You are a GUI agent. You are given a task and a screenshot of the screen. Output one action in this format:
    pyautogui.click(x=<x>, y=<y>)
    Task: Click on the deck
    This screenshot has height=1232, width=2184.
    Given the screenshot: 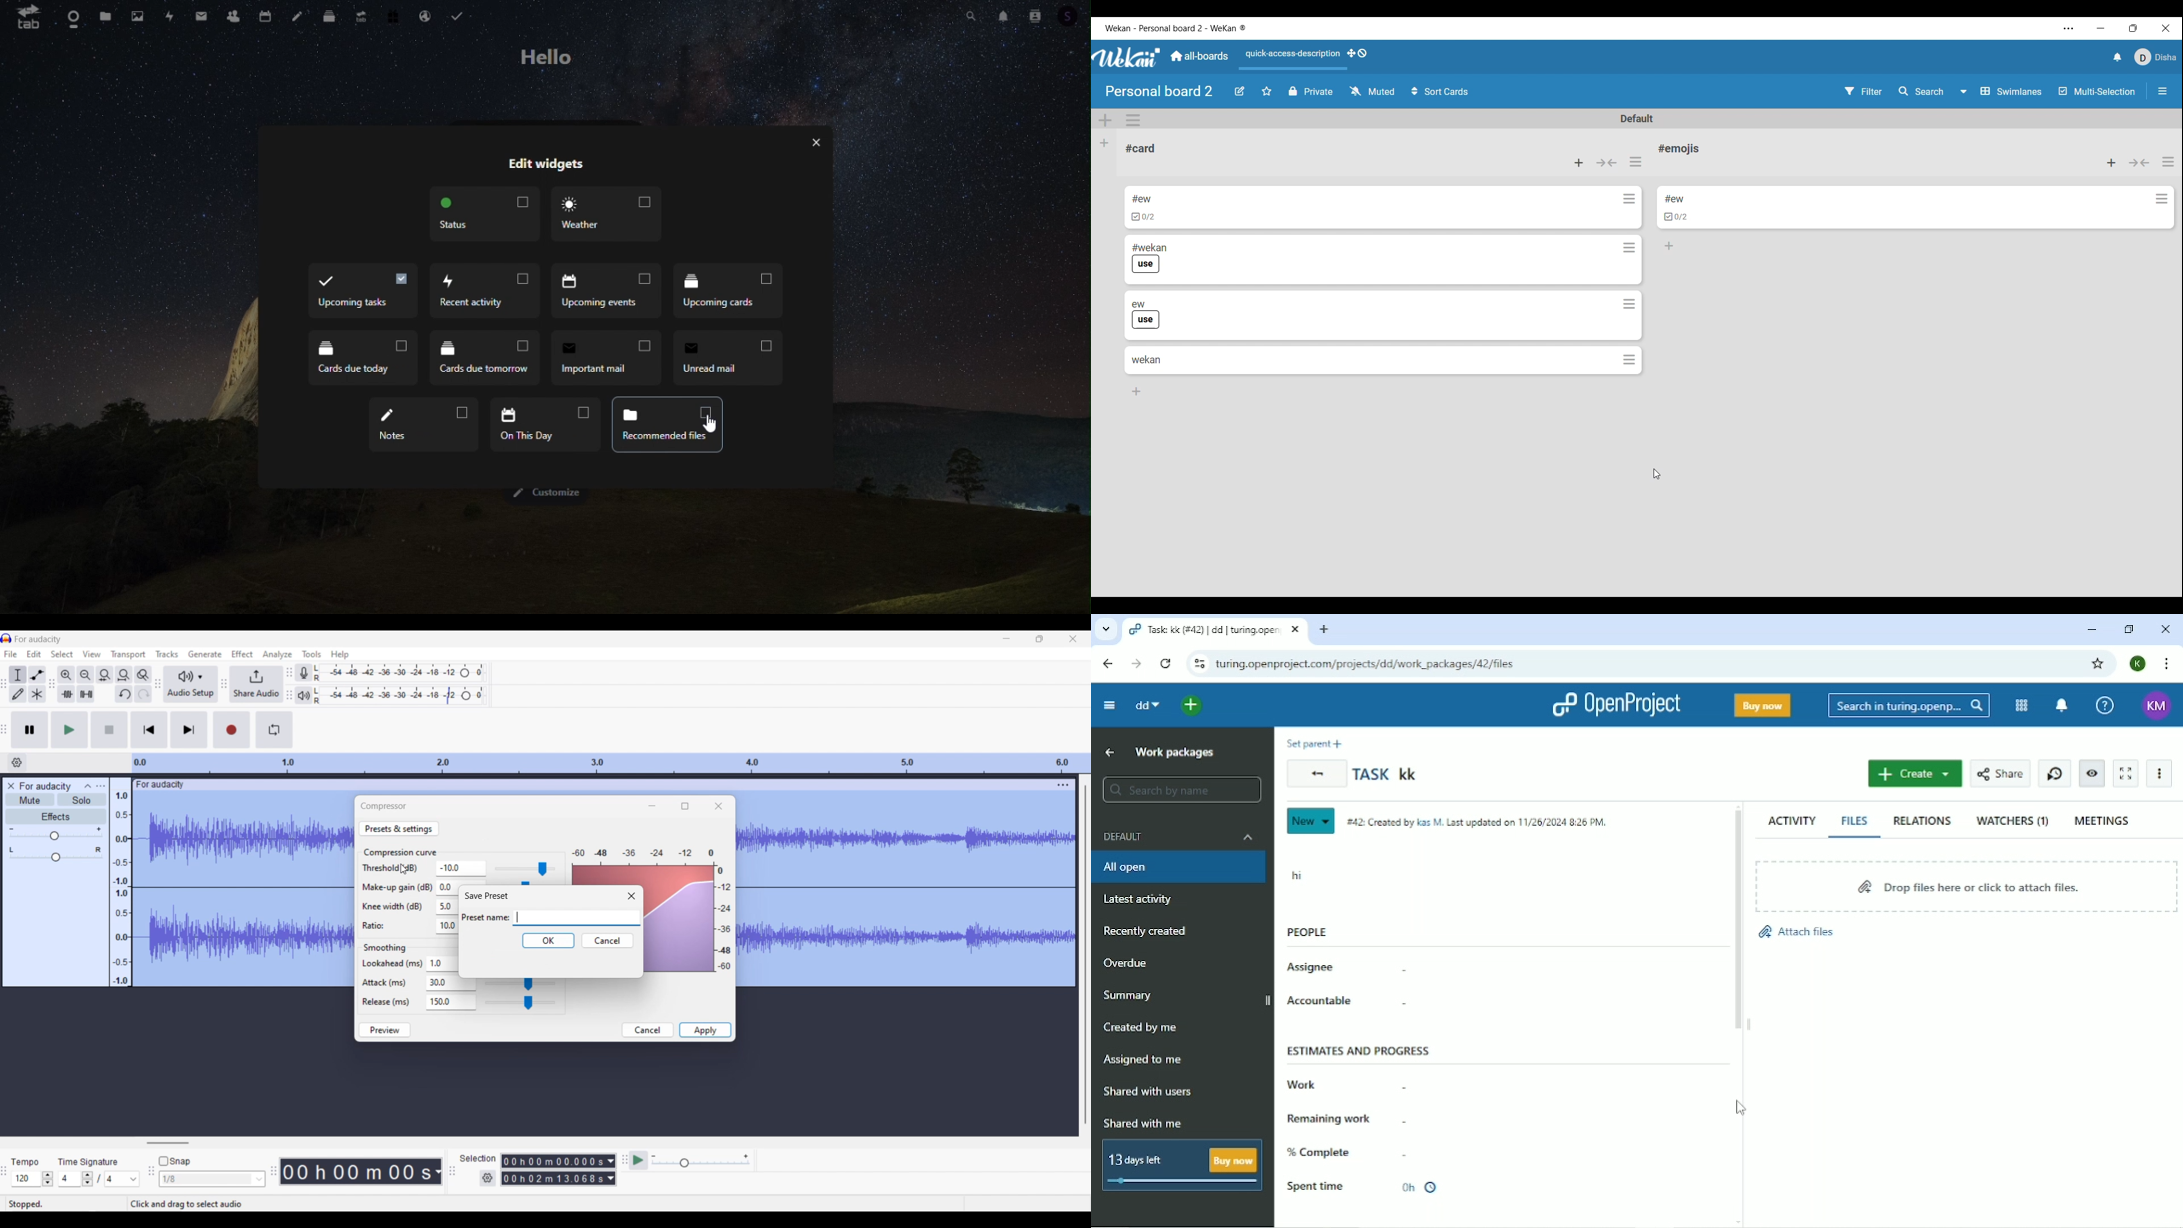 What is the action you would take?
    pyautogui.click(x=330, y=19)
    